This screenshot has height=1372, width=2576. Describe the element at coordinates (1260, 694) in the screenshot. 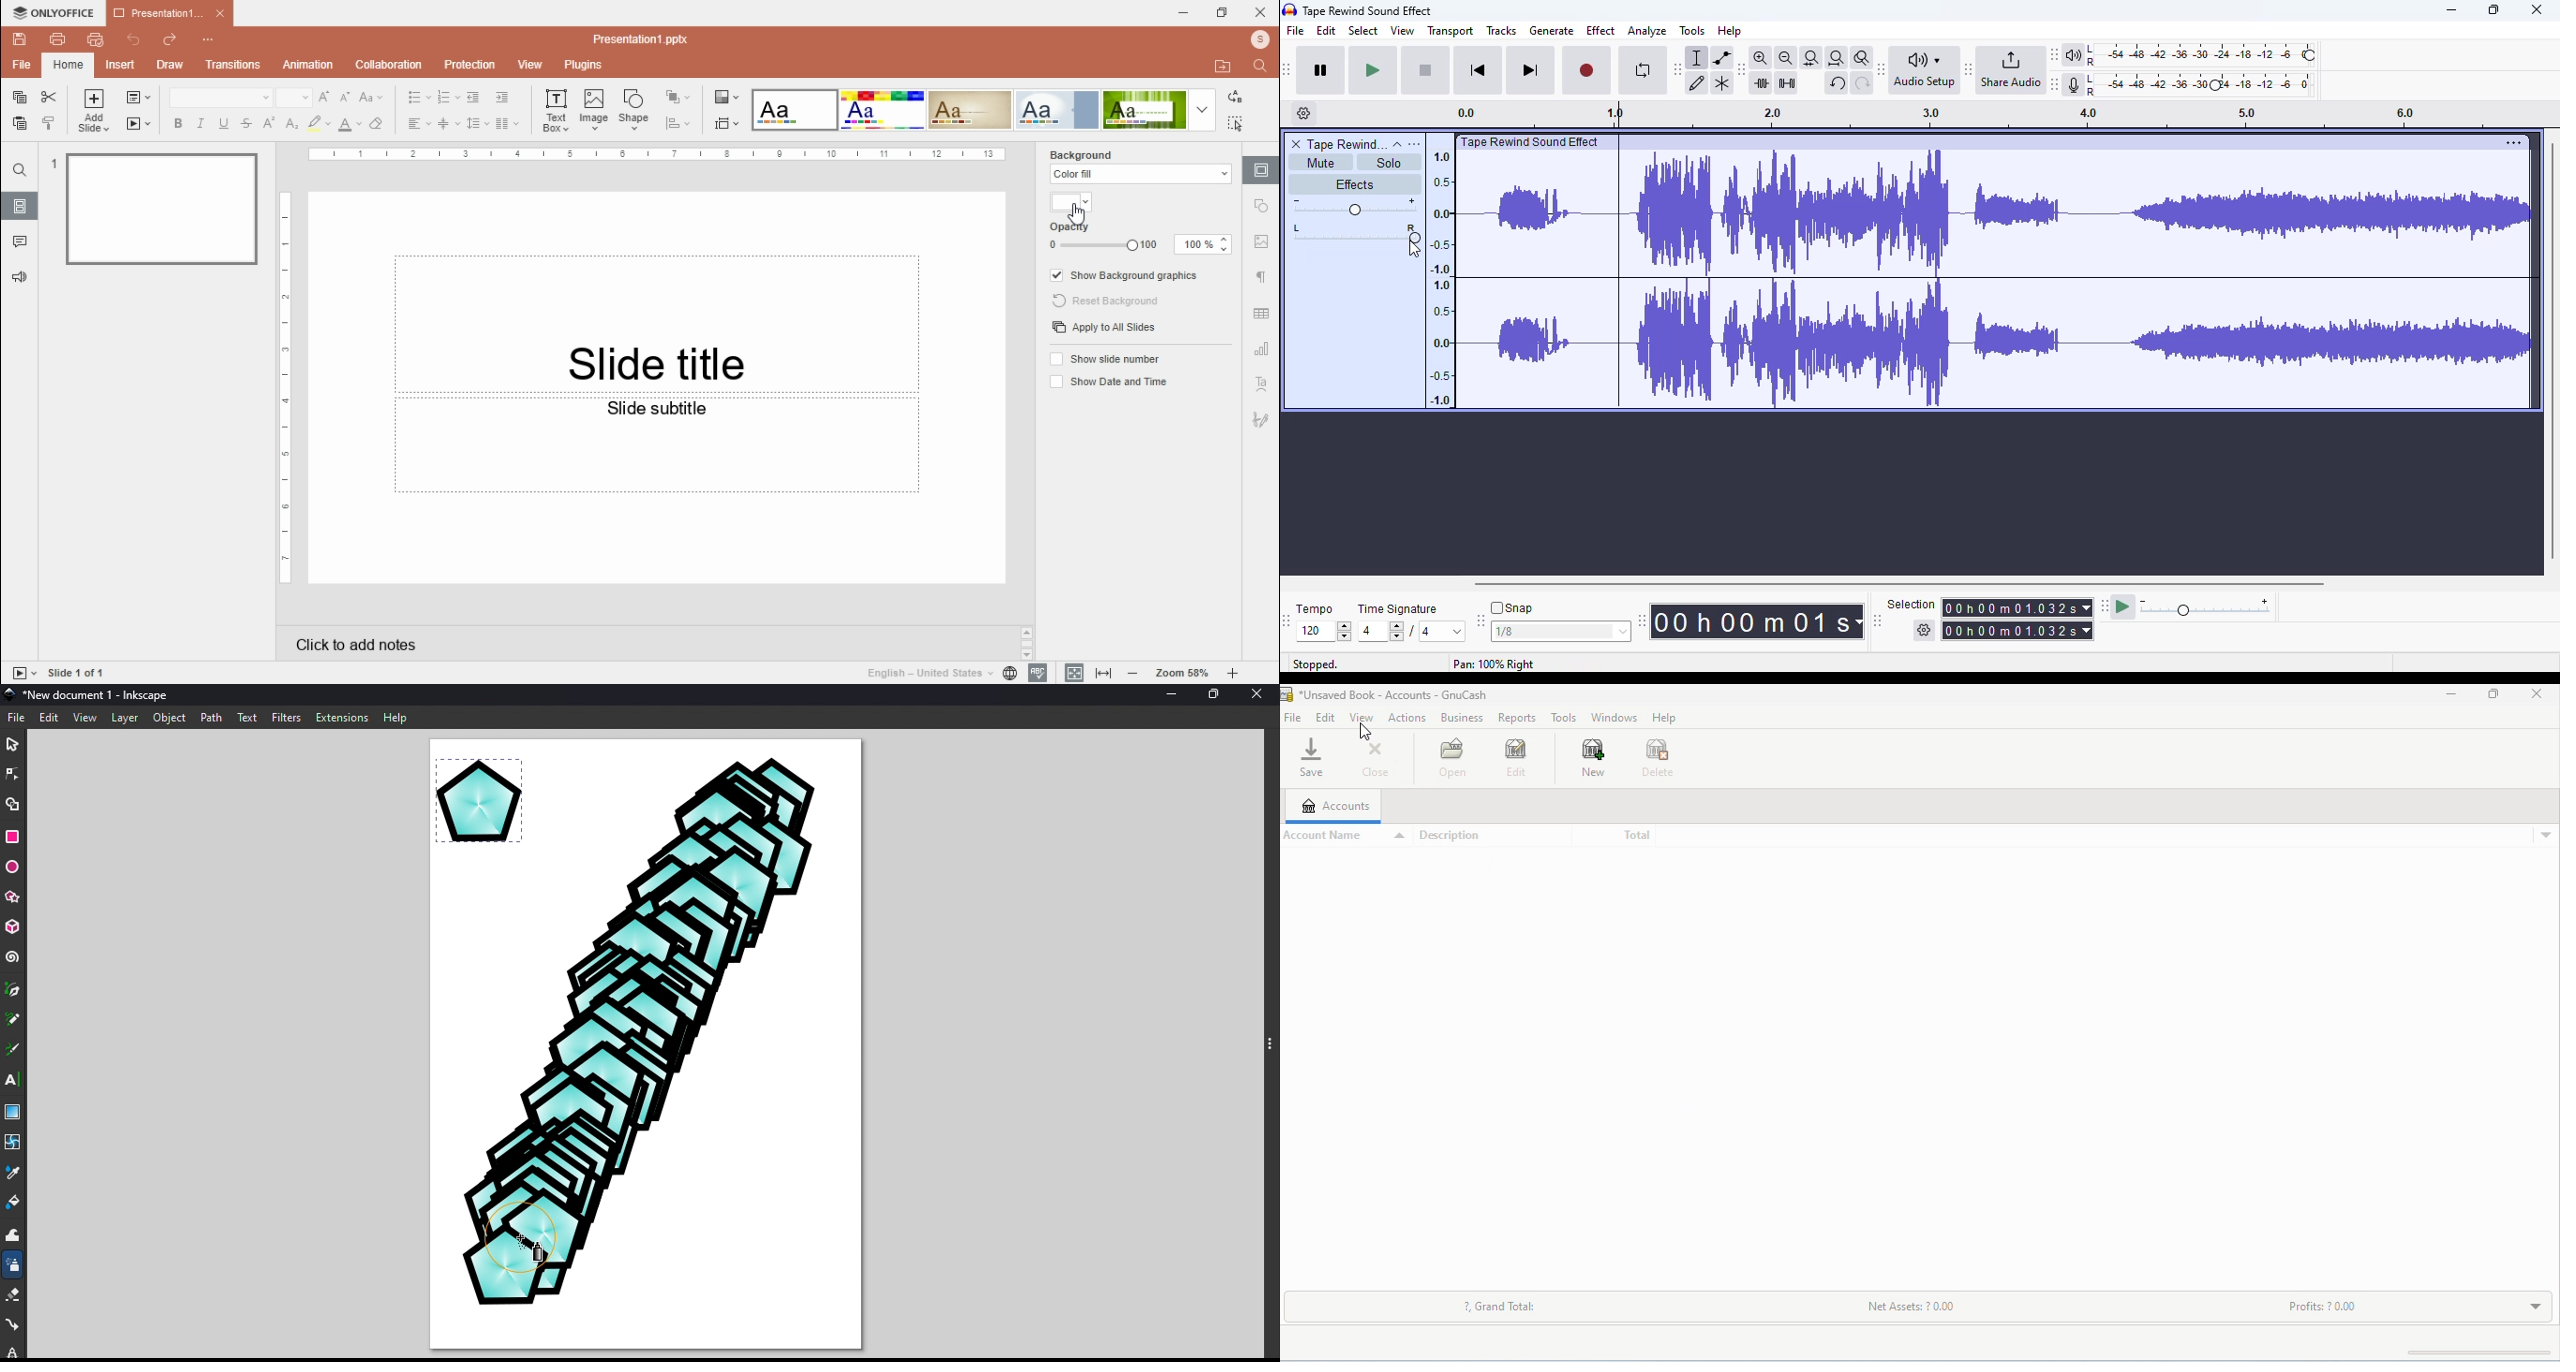

I see `Close` at that location.